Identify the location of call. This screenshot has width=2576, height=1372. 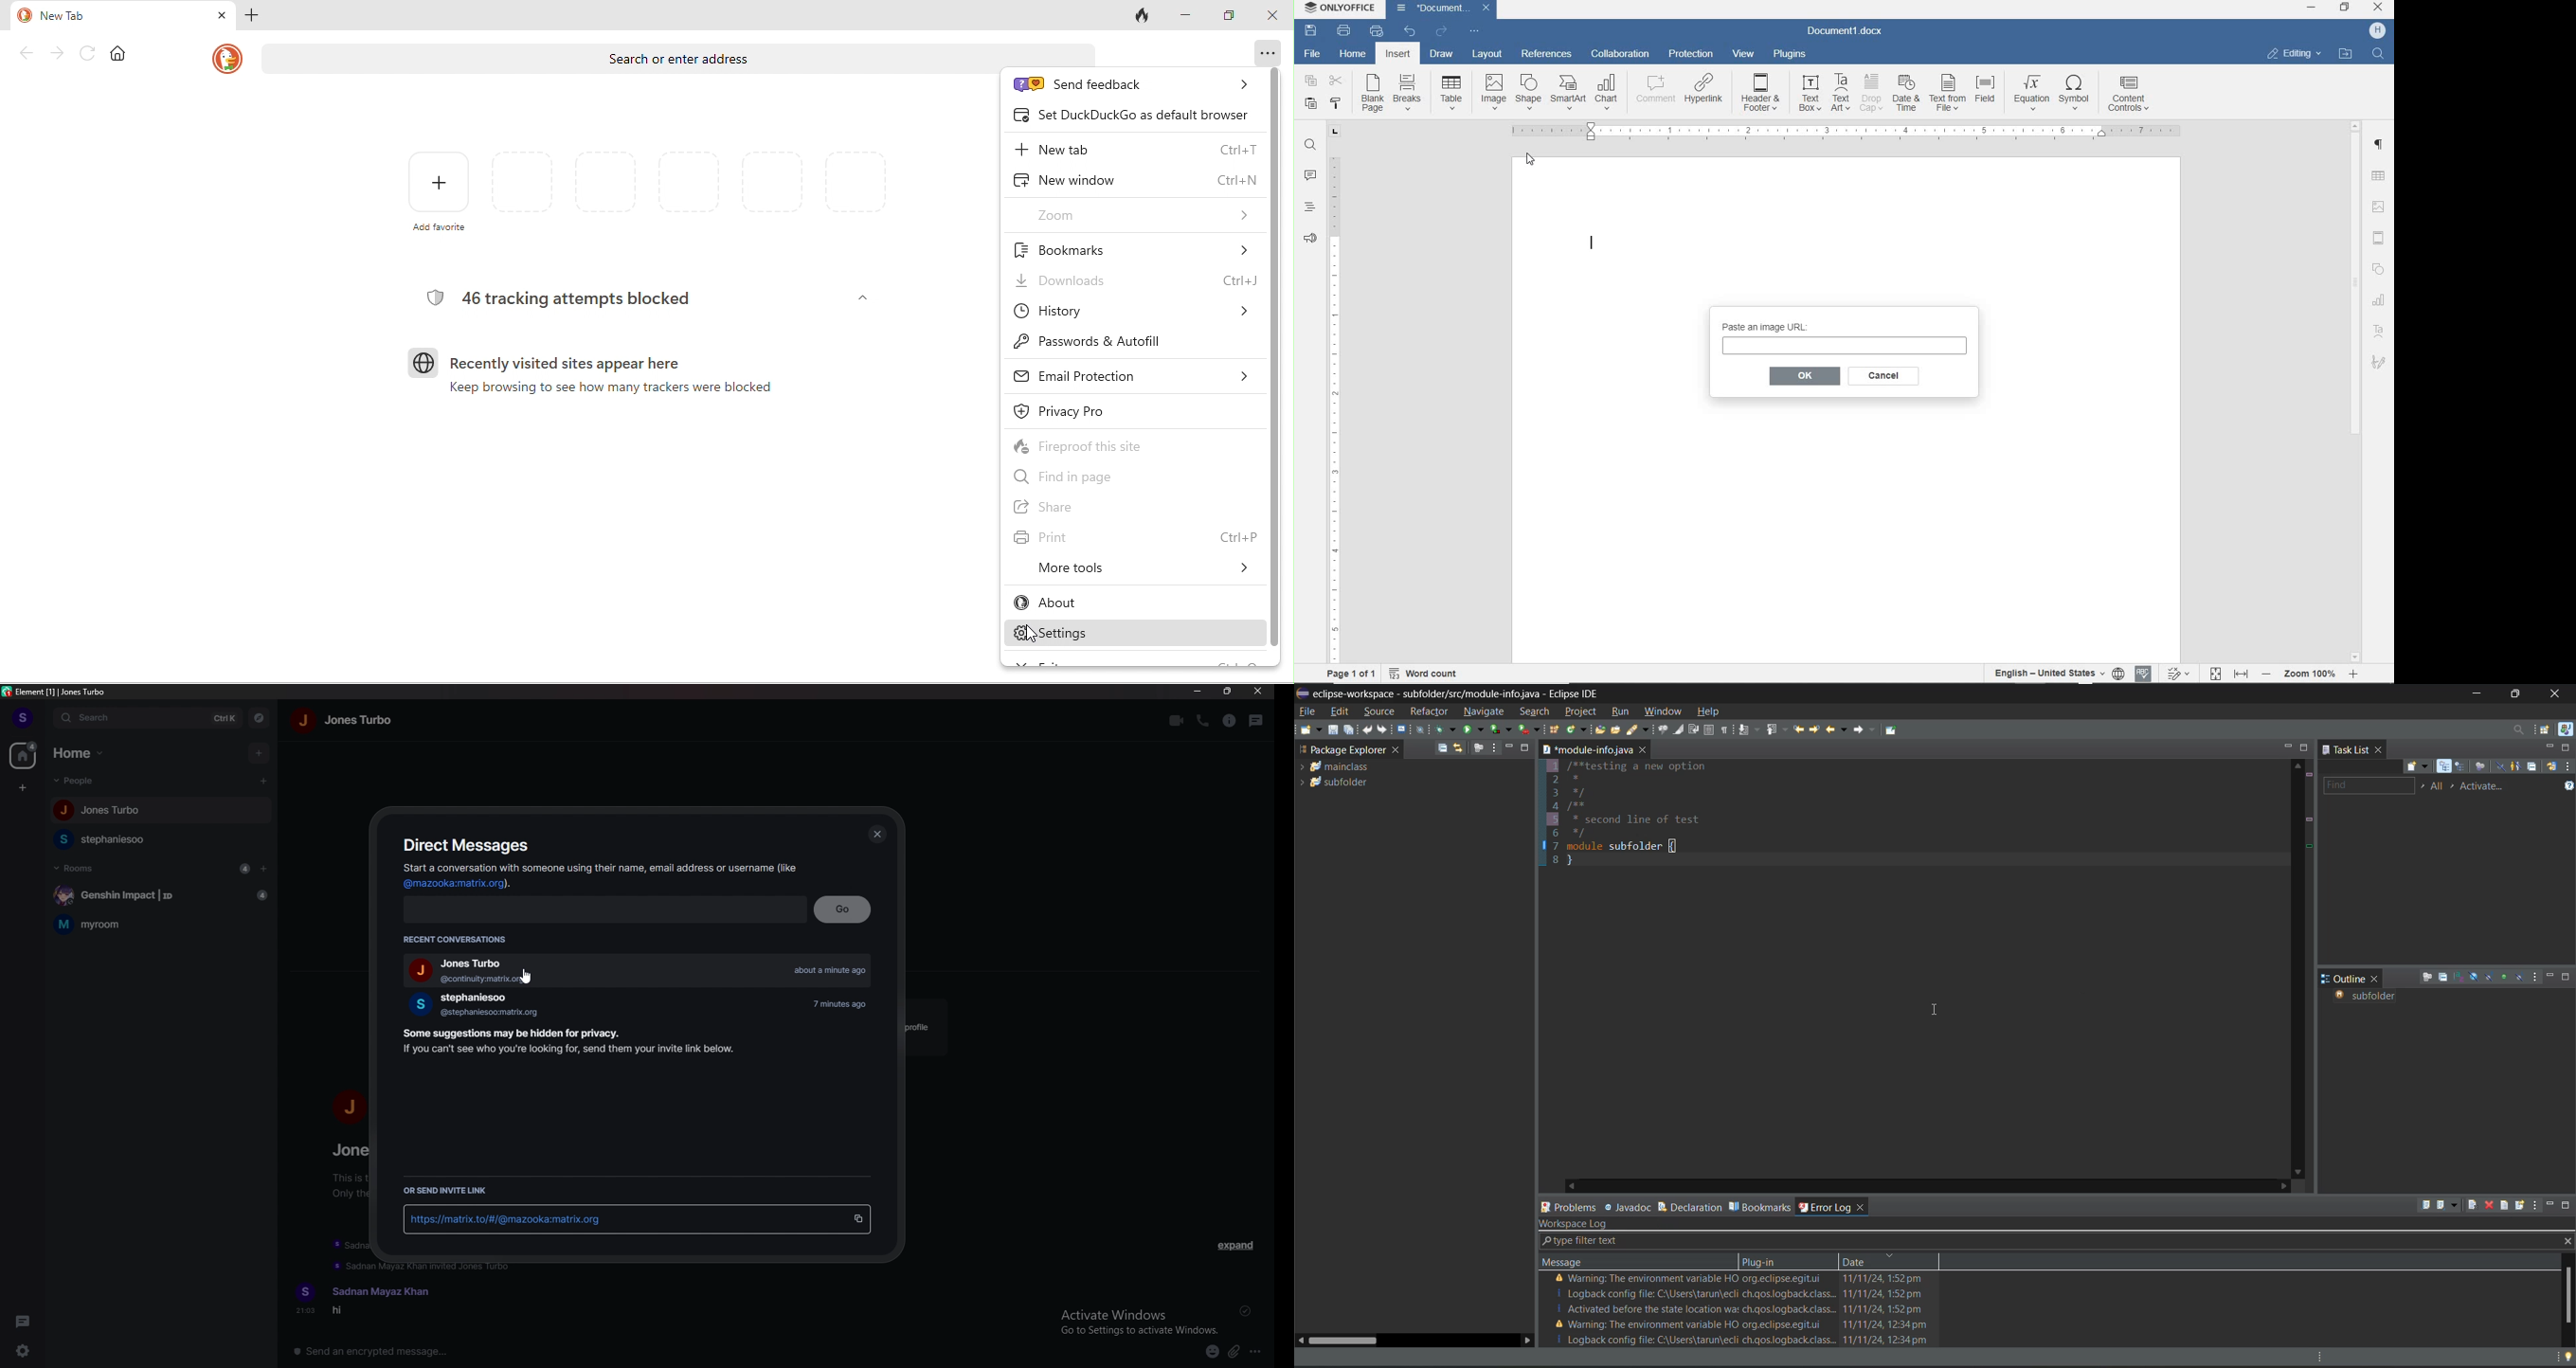
(1203, 721).